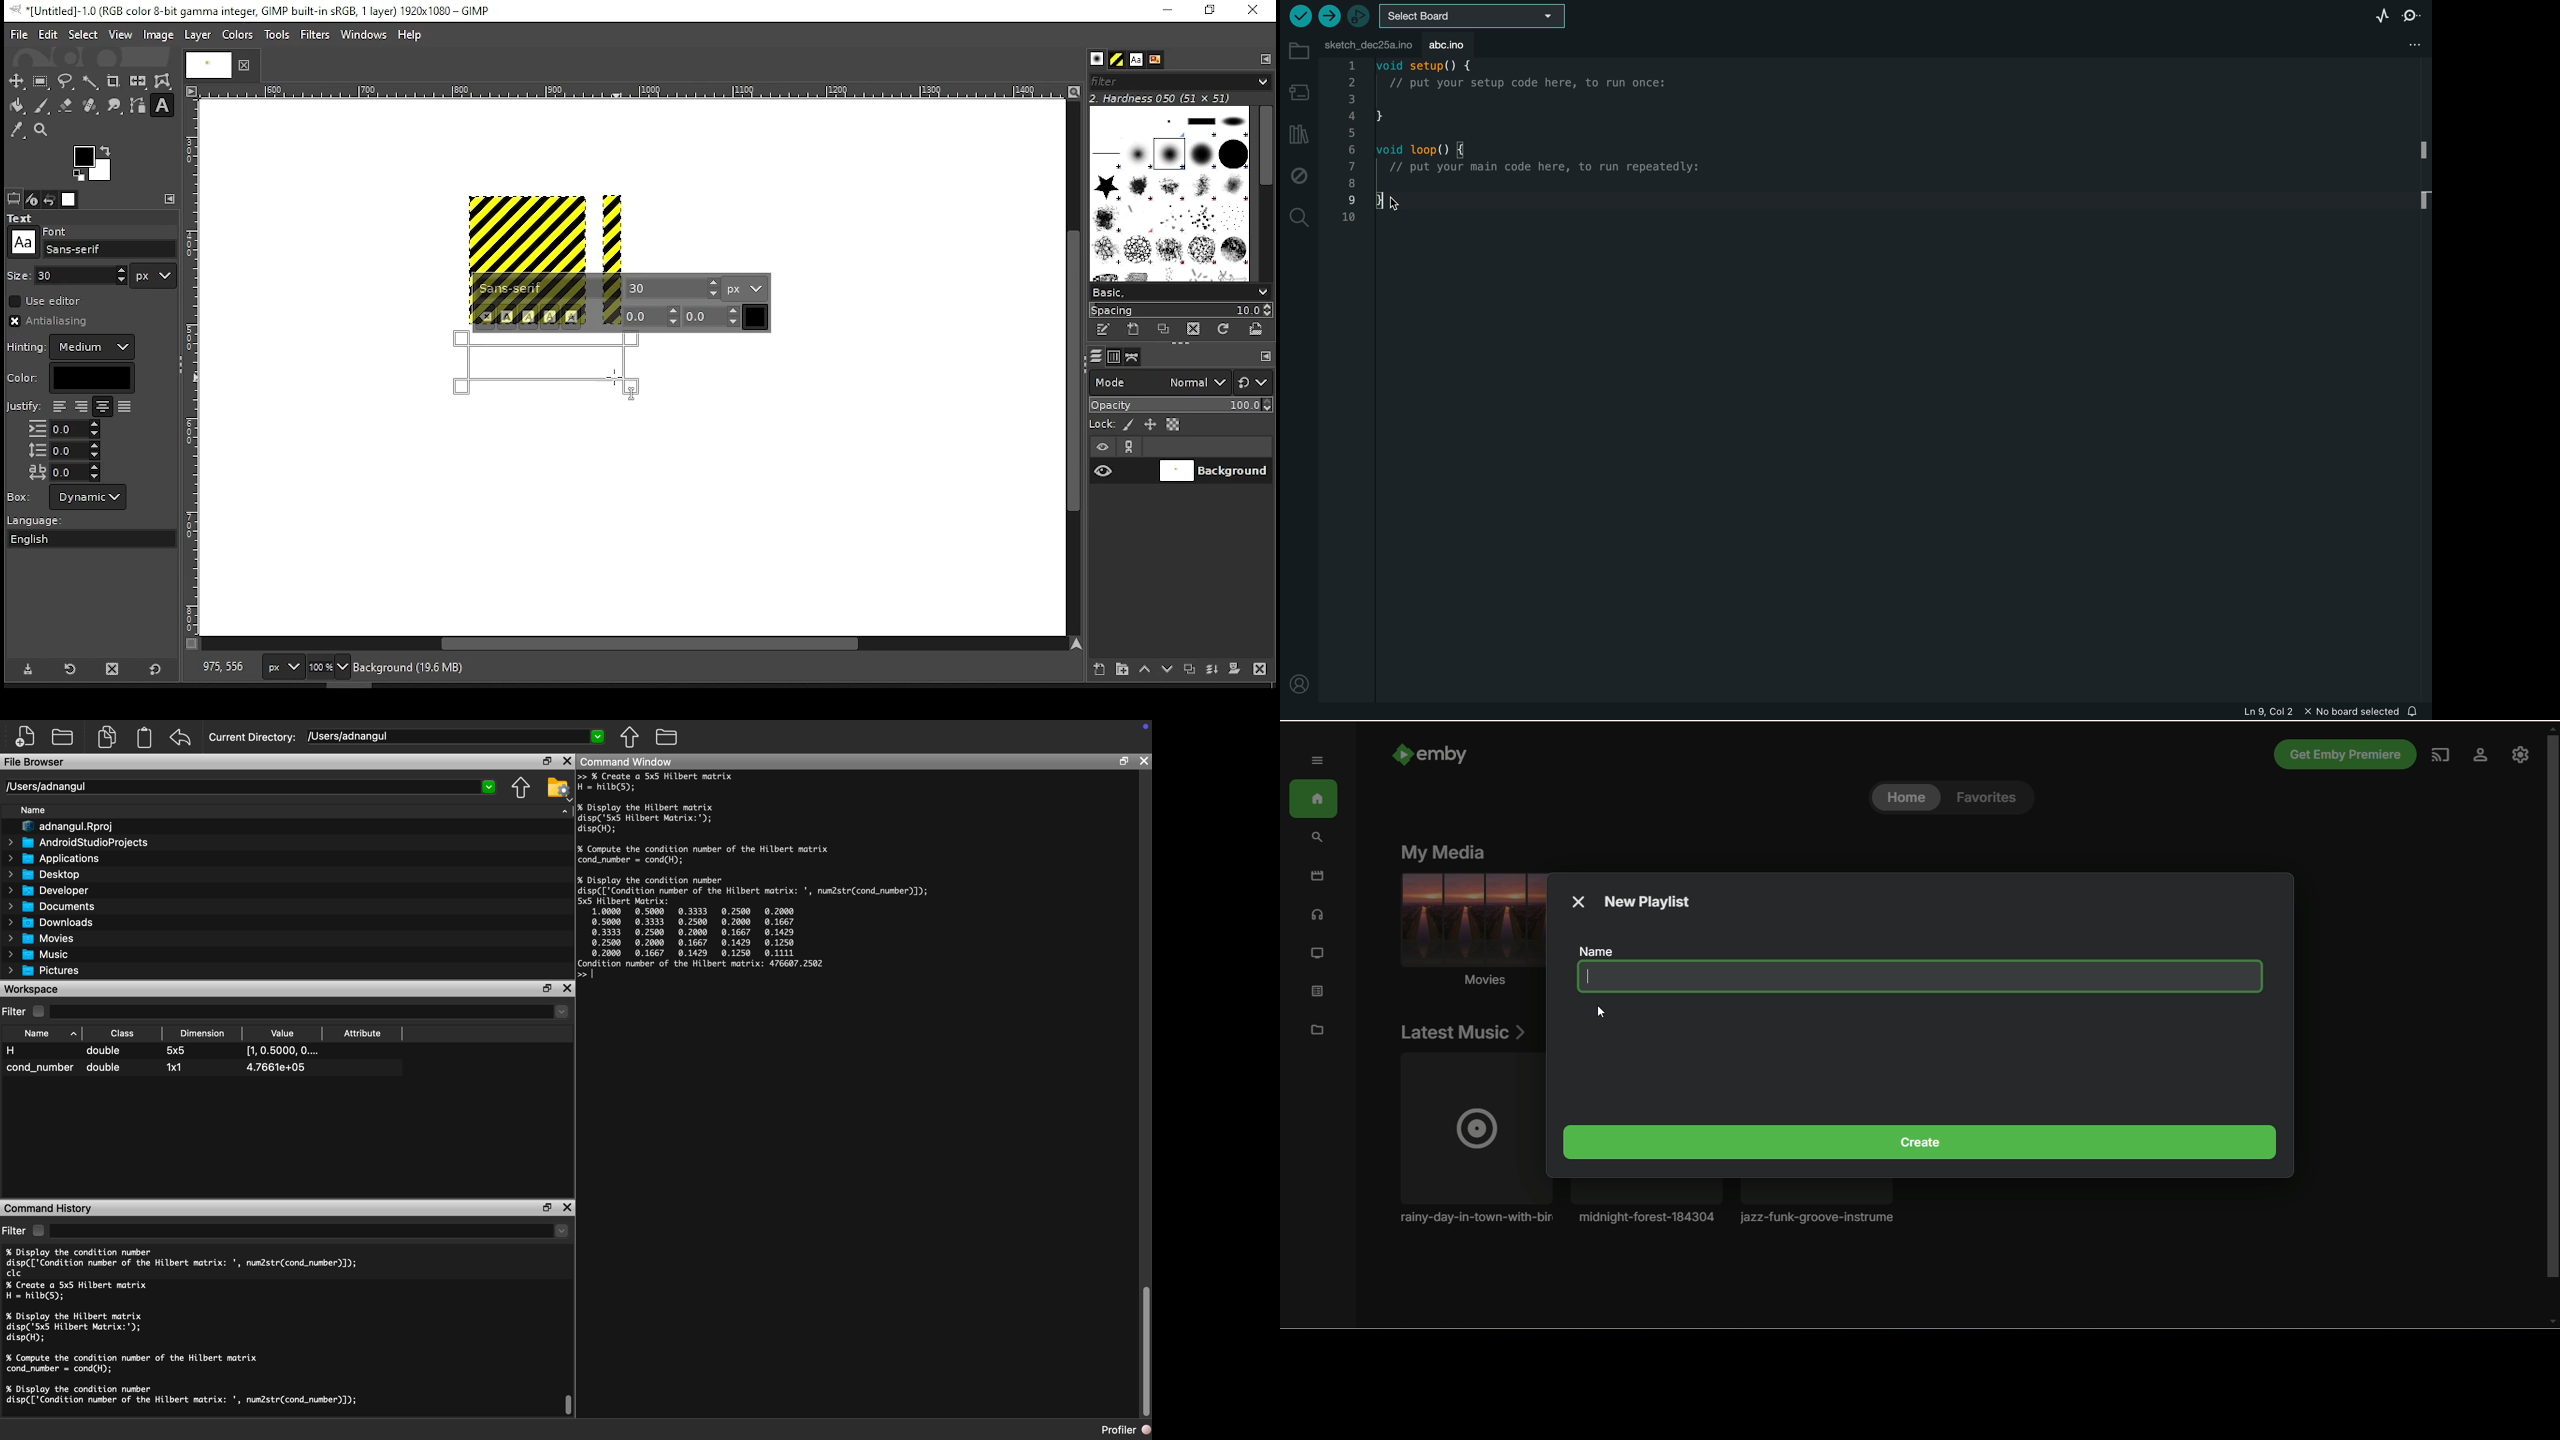 The height and width of the screenshot is (1456, 2576). I want to click on , so click(193, 367).